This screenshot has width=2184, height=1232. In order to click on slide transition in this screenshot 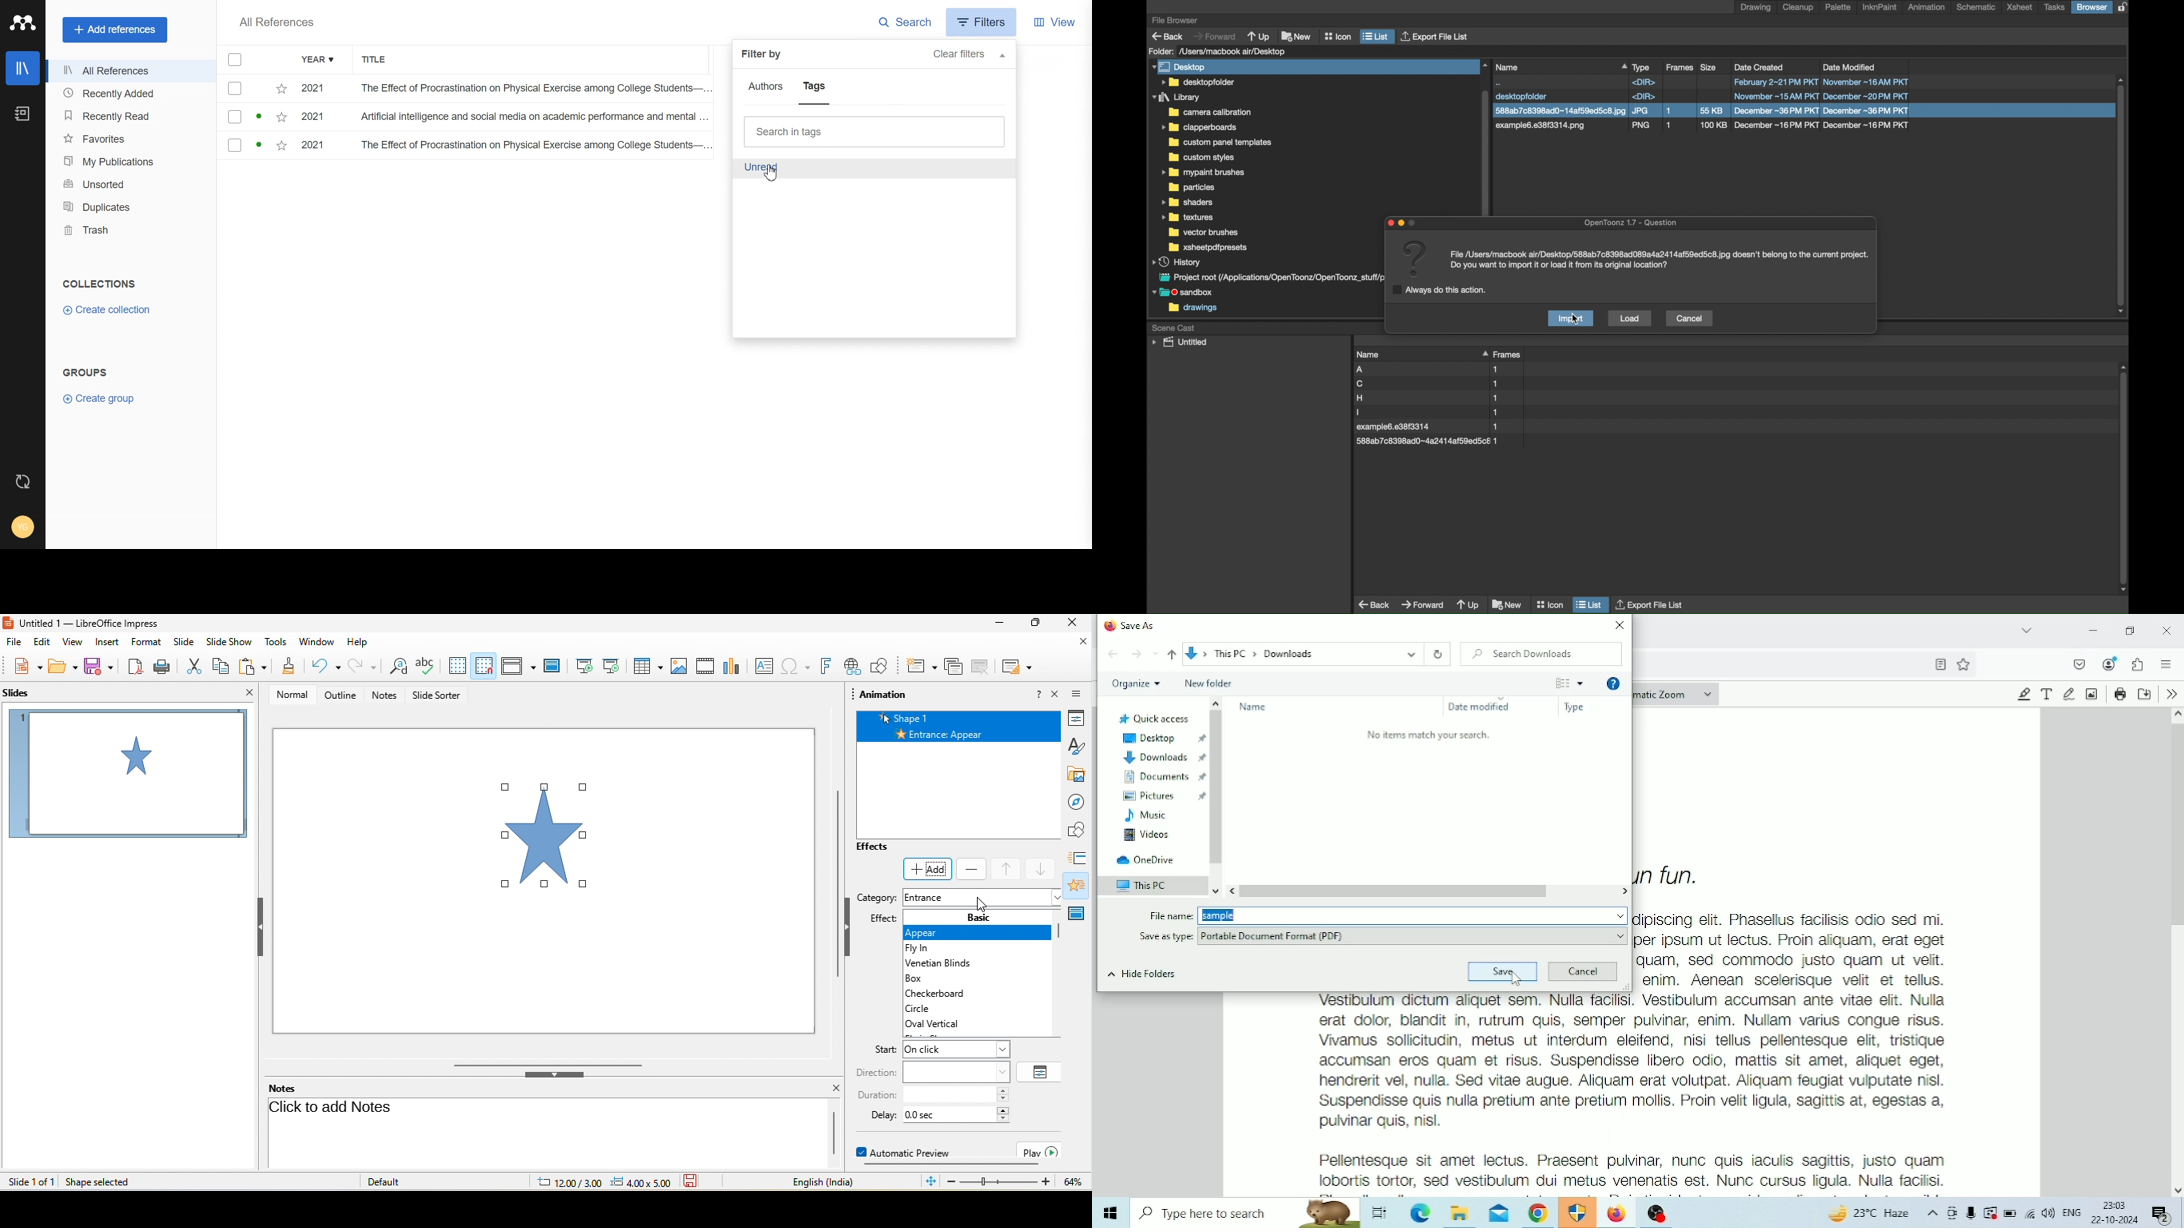, I will do `click(1079, 858)`.